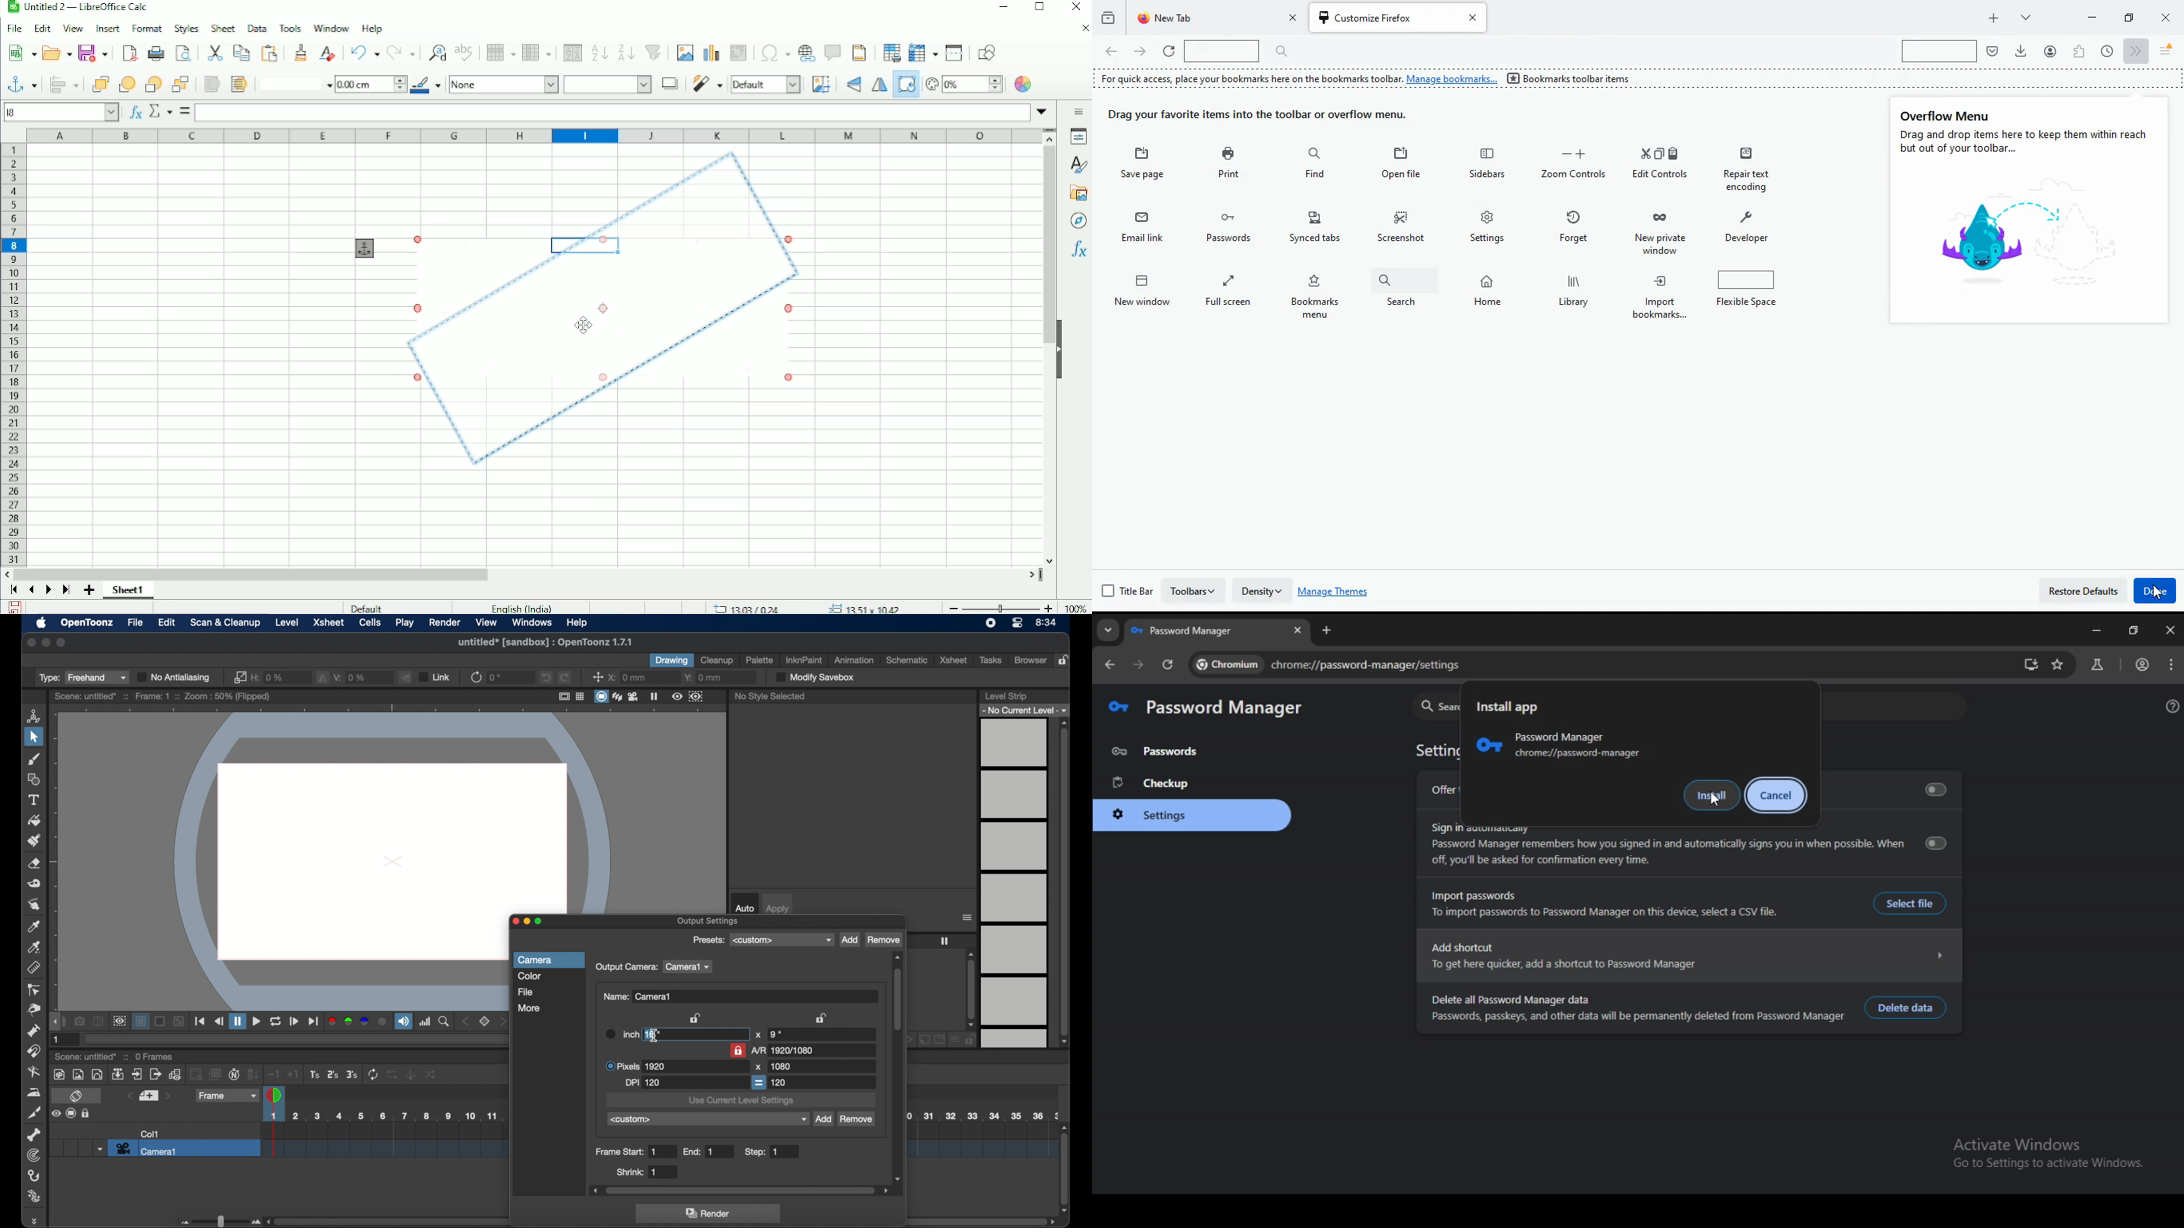 The image size is (2184, 1232). I want to click on Cursor, so click(2158, 592).